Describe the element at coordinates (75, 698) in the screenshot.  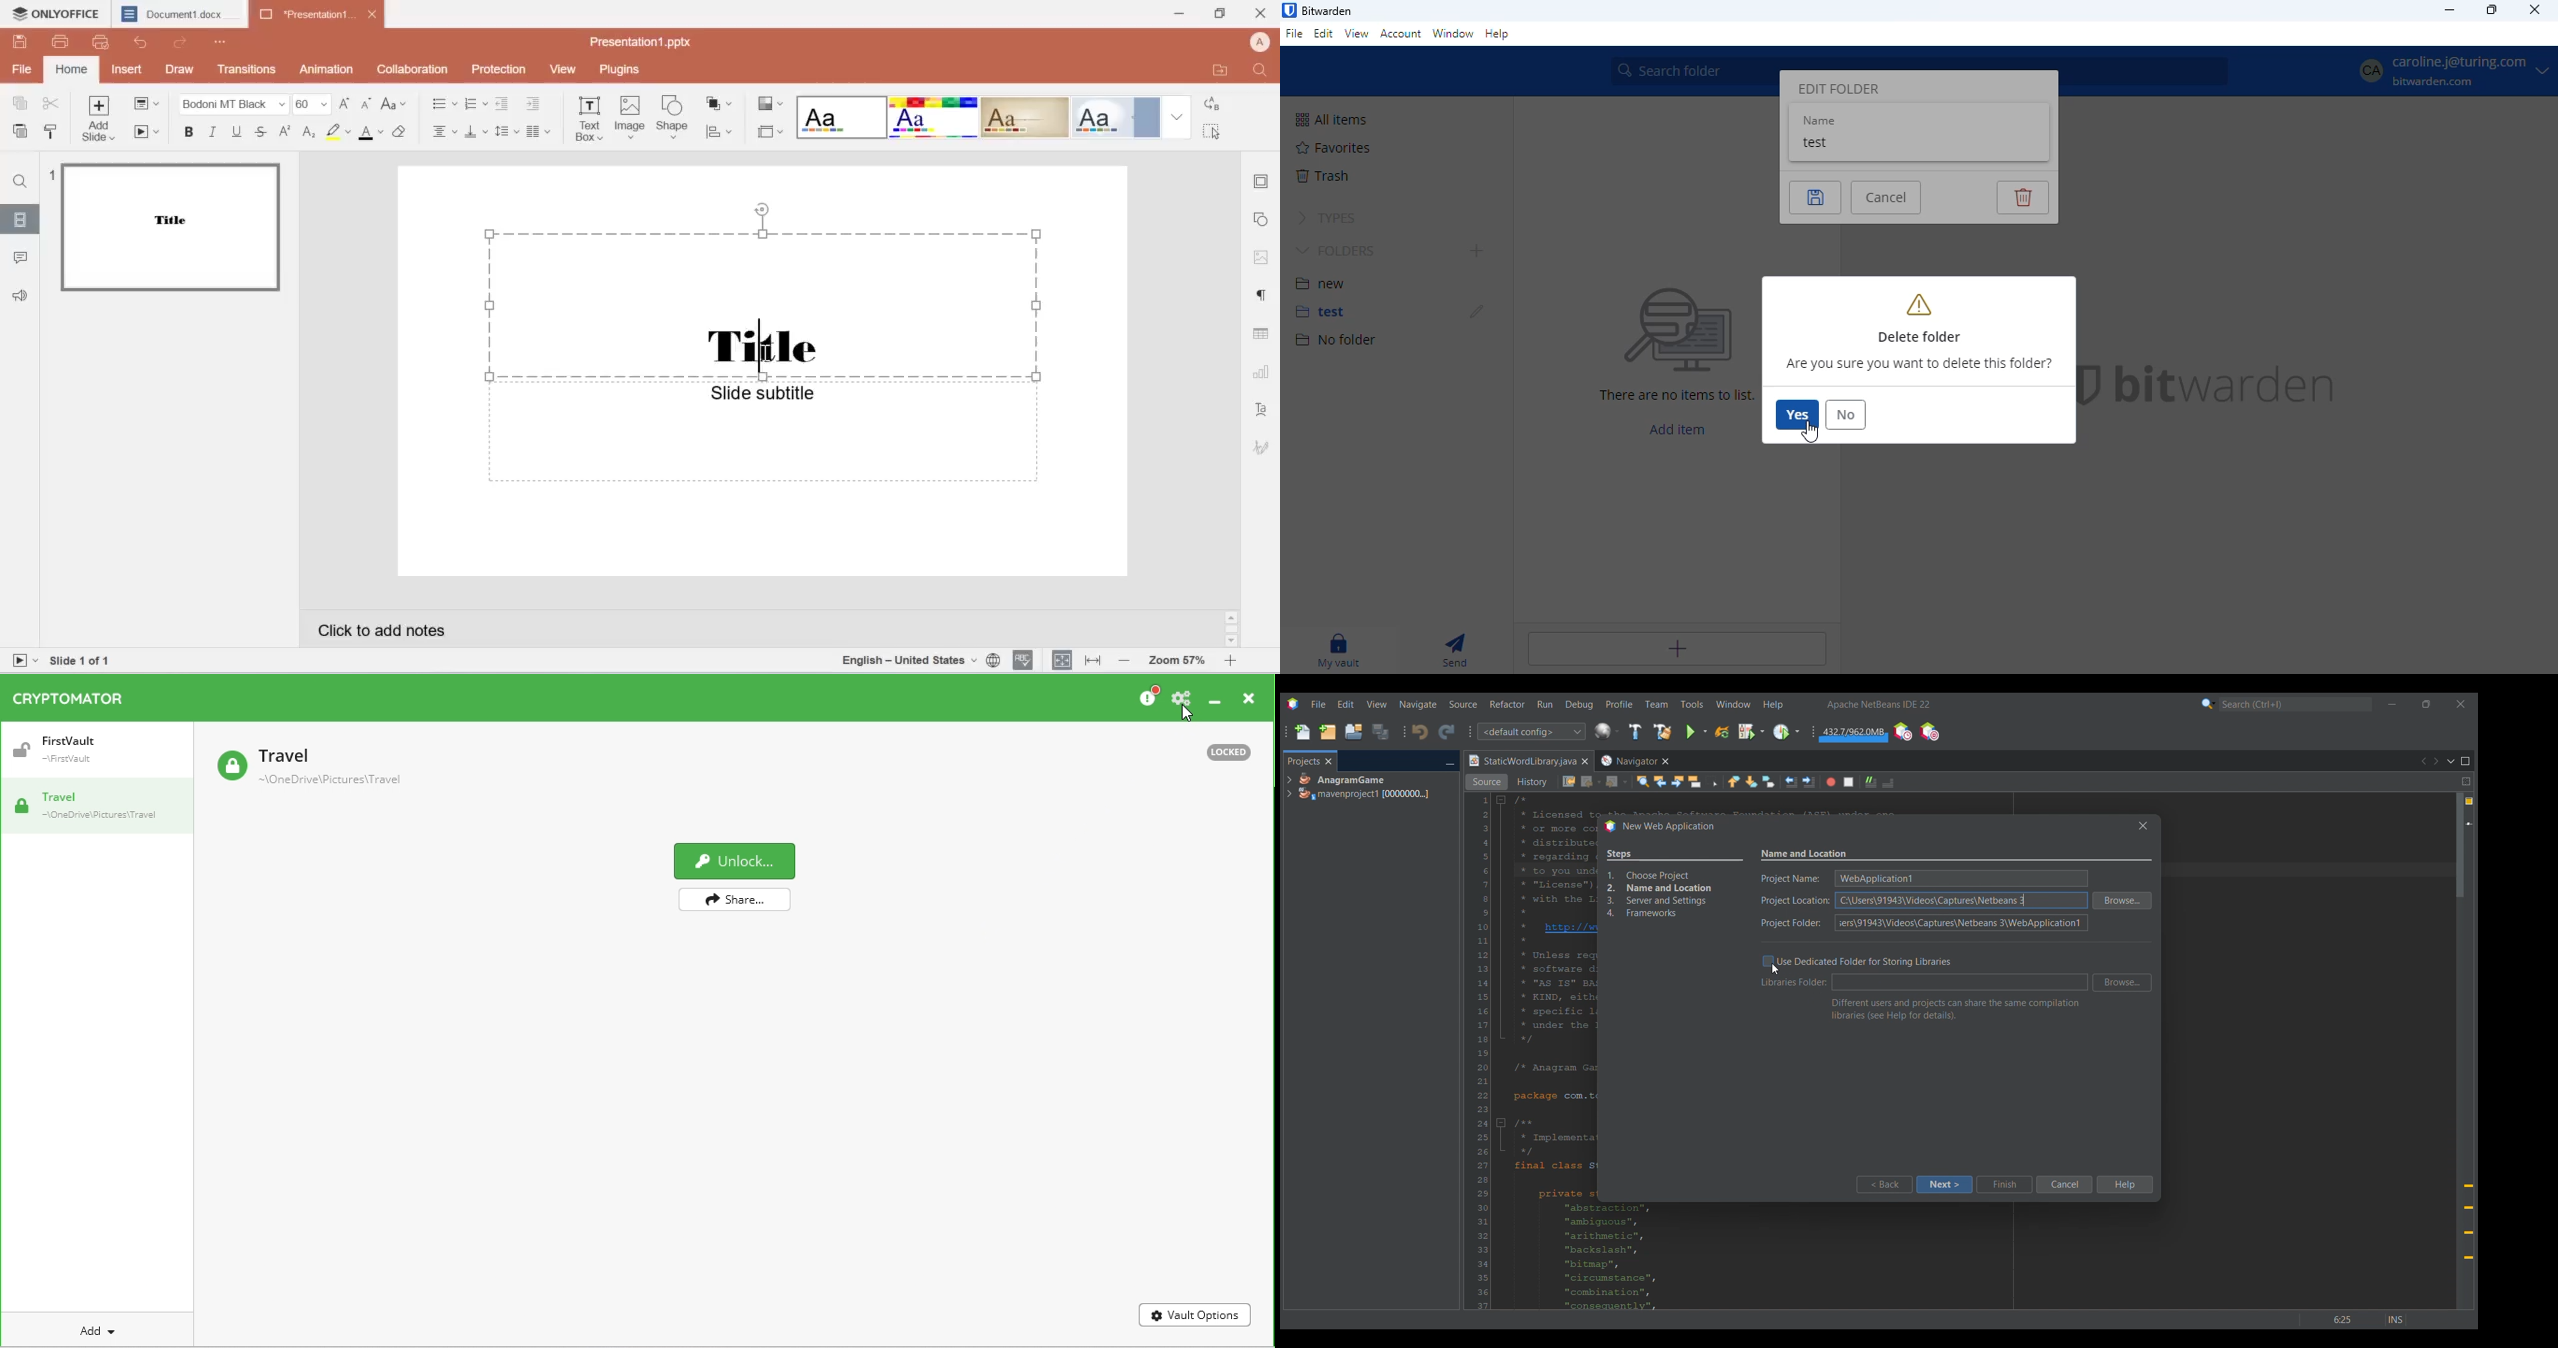
I see `Cryptomator` at that location.